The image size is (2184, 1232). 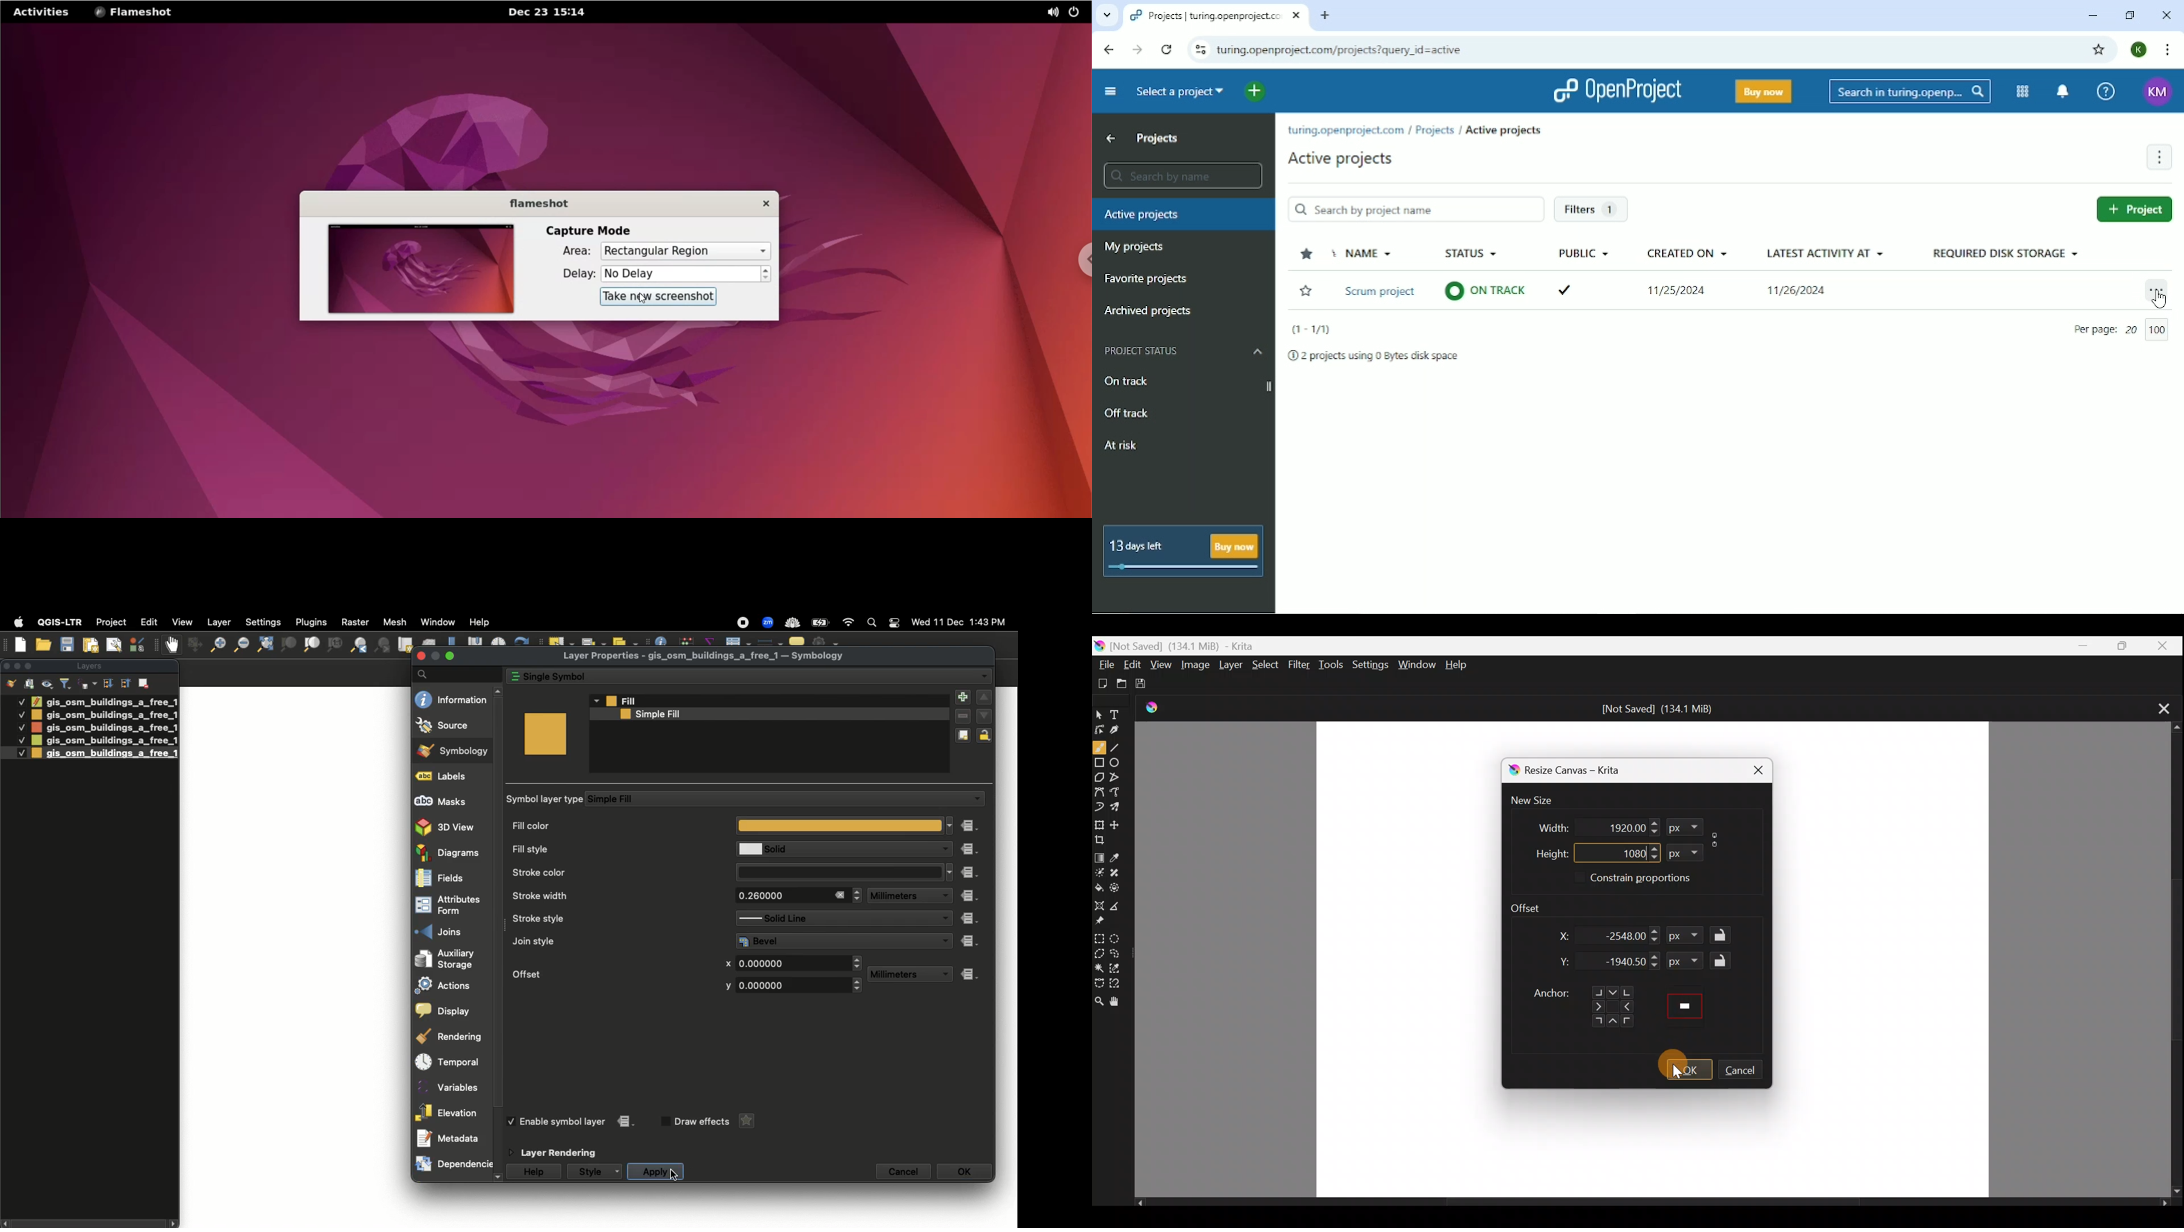 What do you see at coordinates (1100, 955) in the screenshot?
I see `Polygonal section tool` at bounding box center [1100, 955].